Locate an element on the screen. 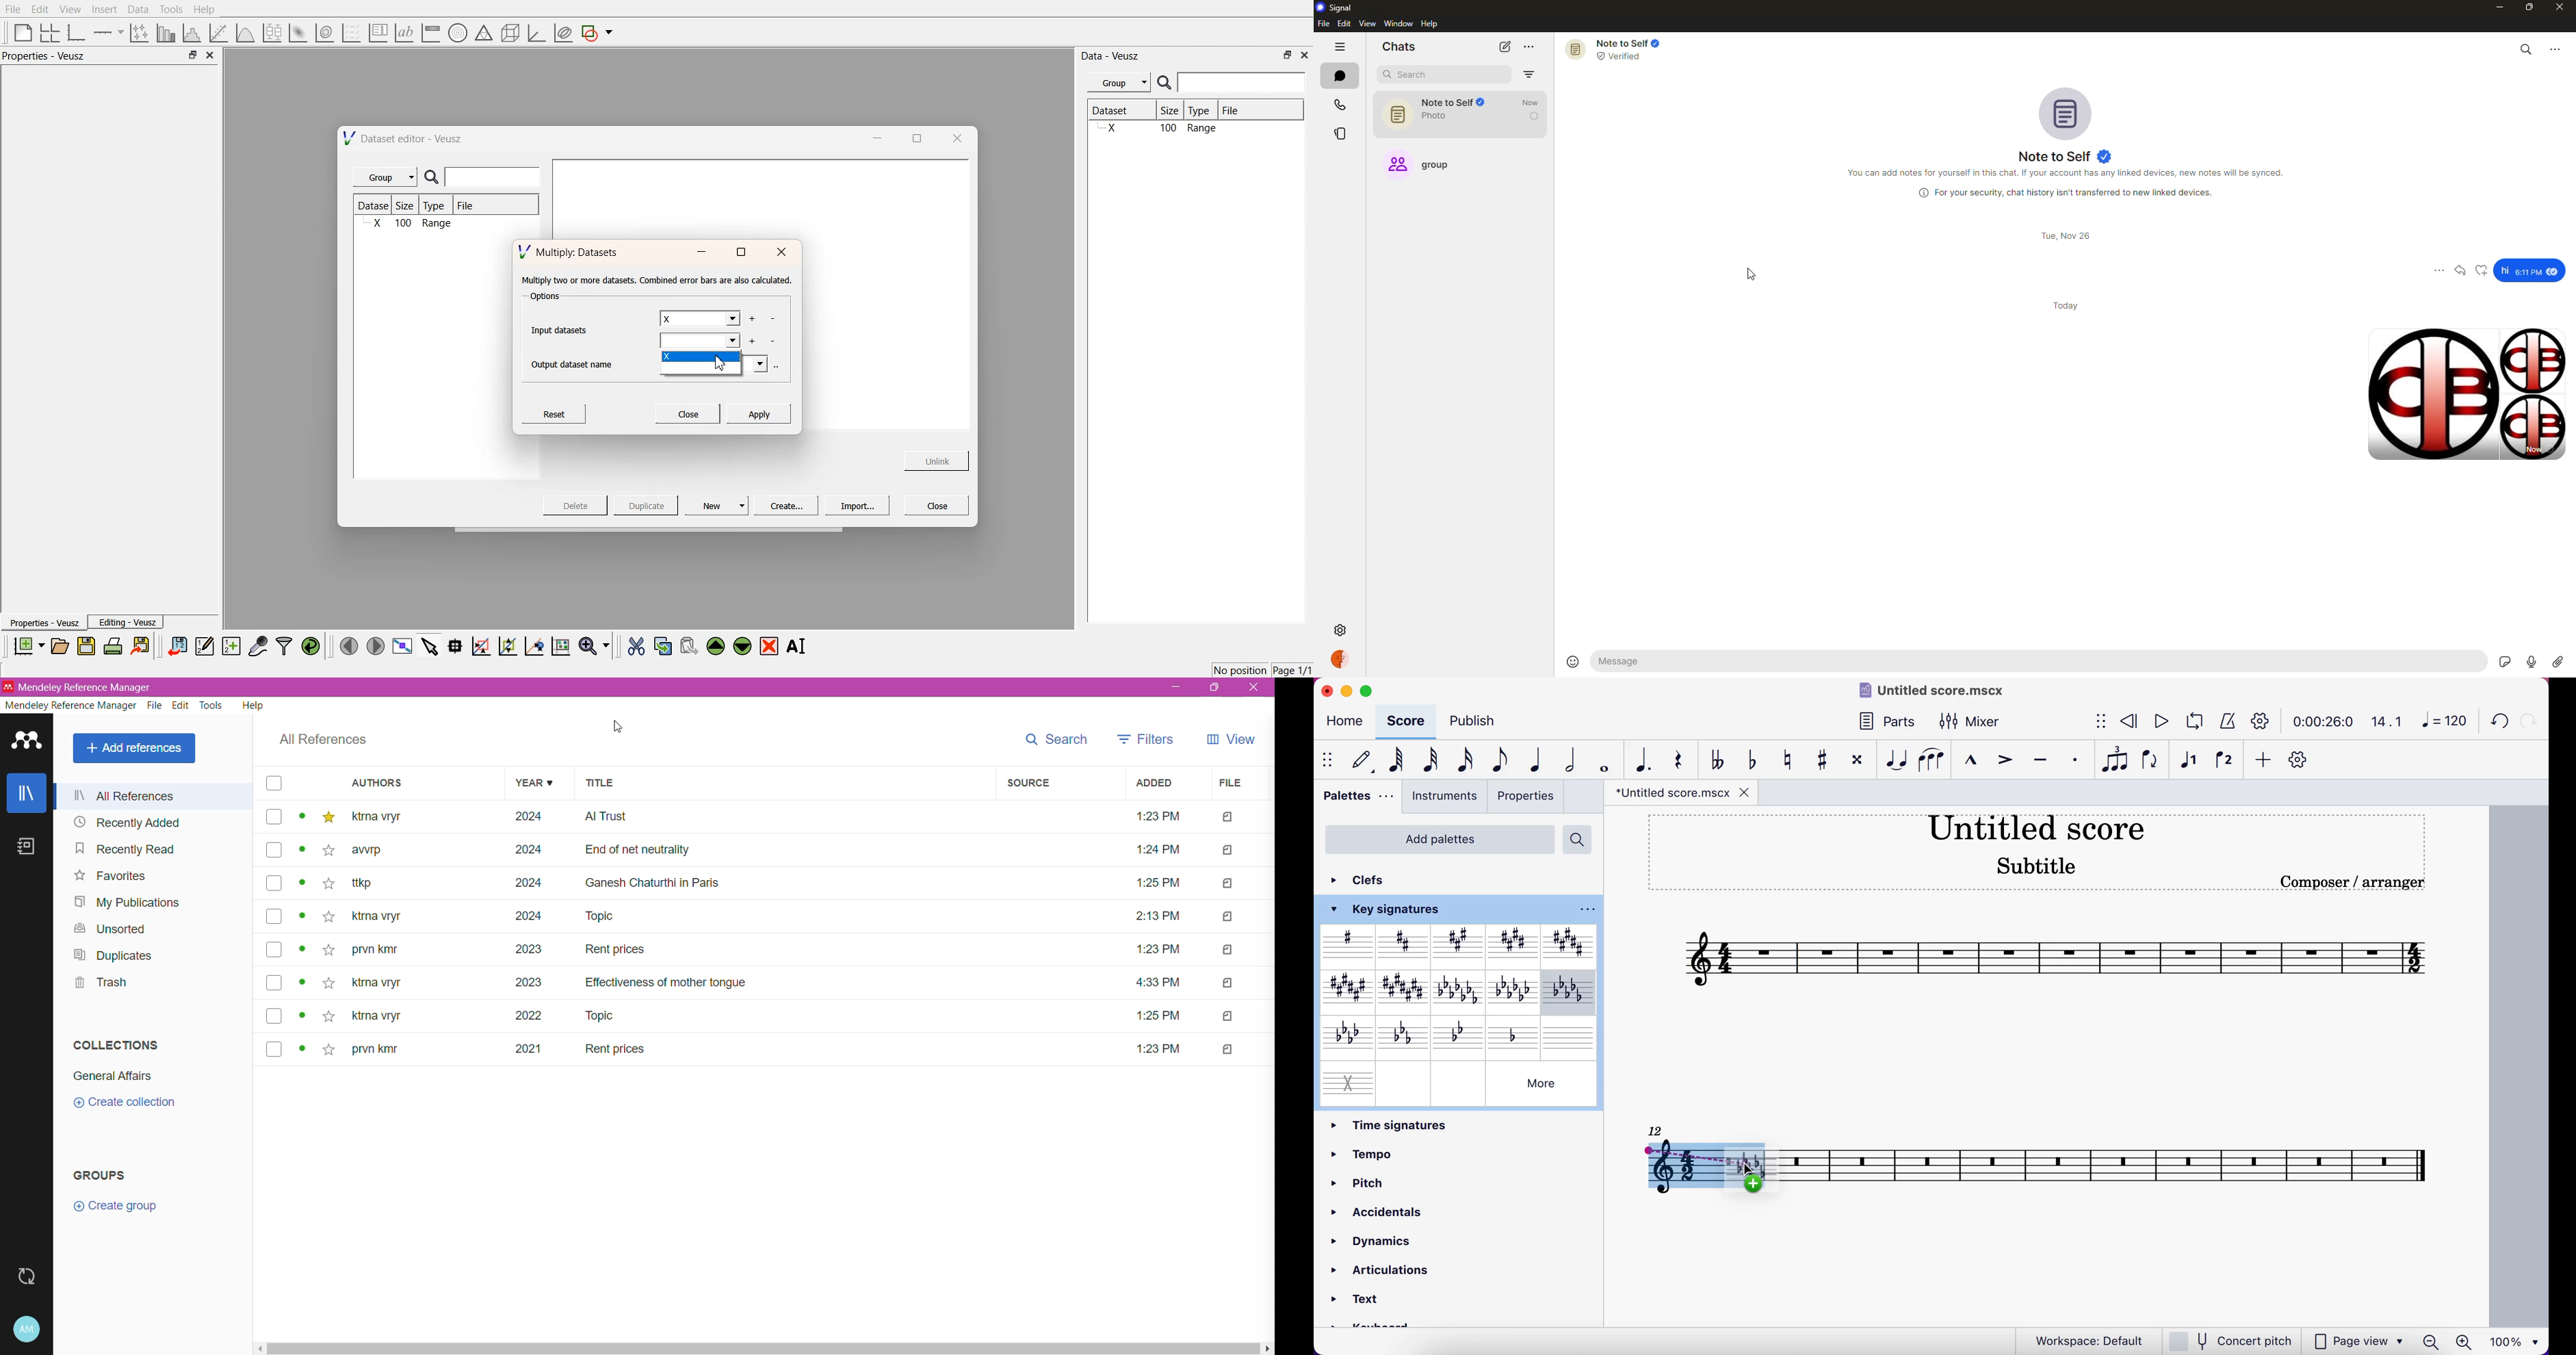  ganesh chaturthi in paris is located at coordinates (656, 882).